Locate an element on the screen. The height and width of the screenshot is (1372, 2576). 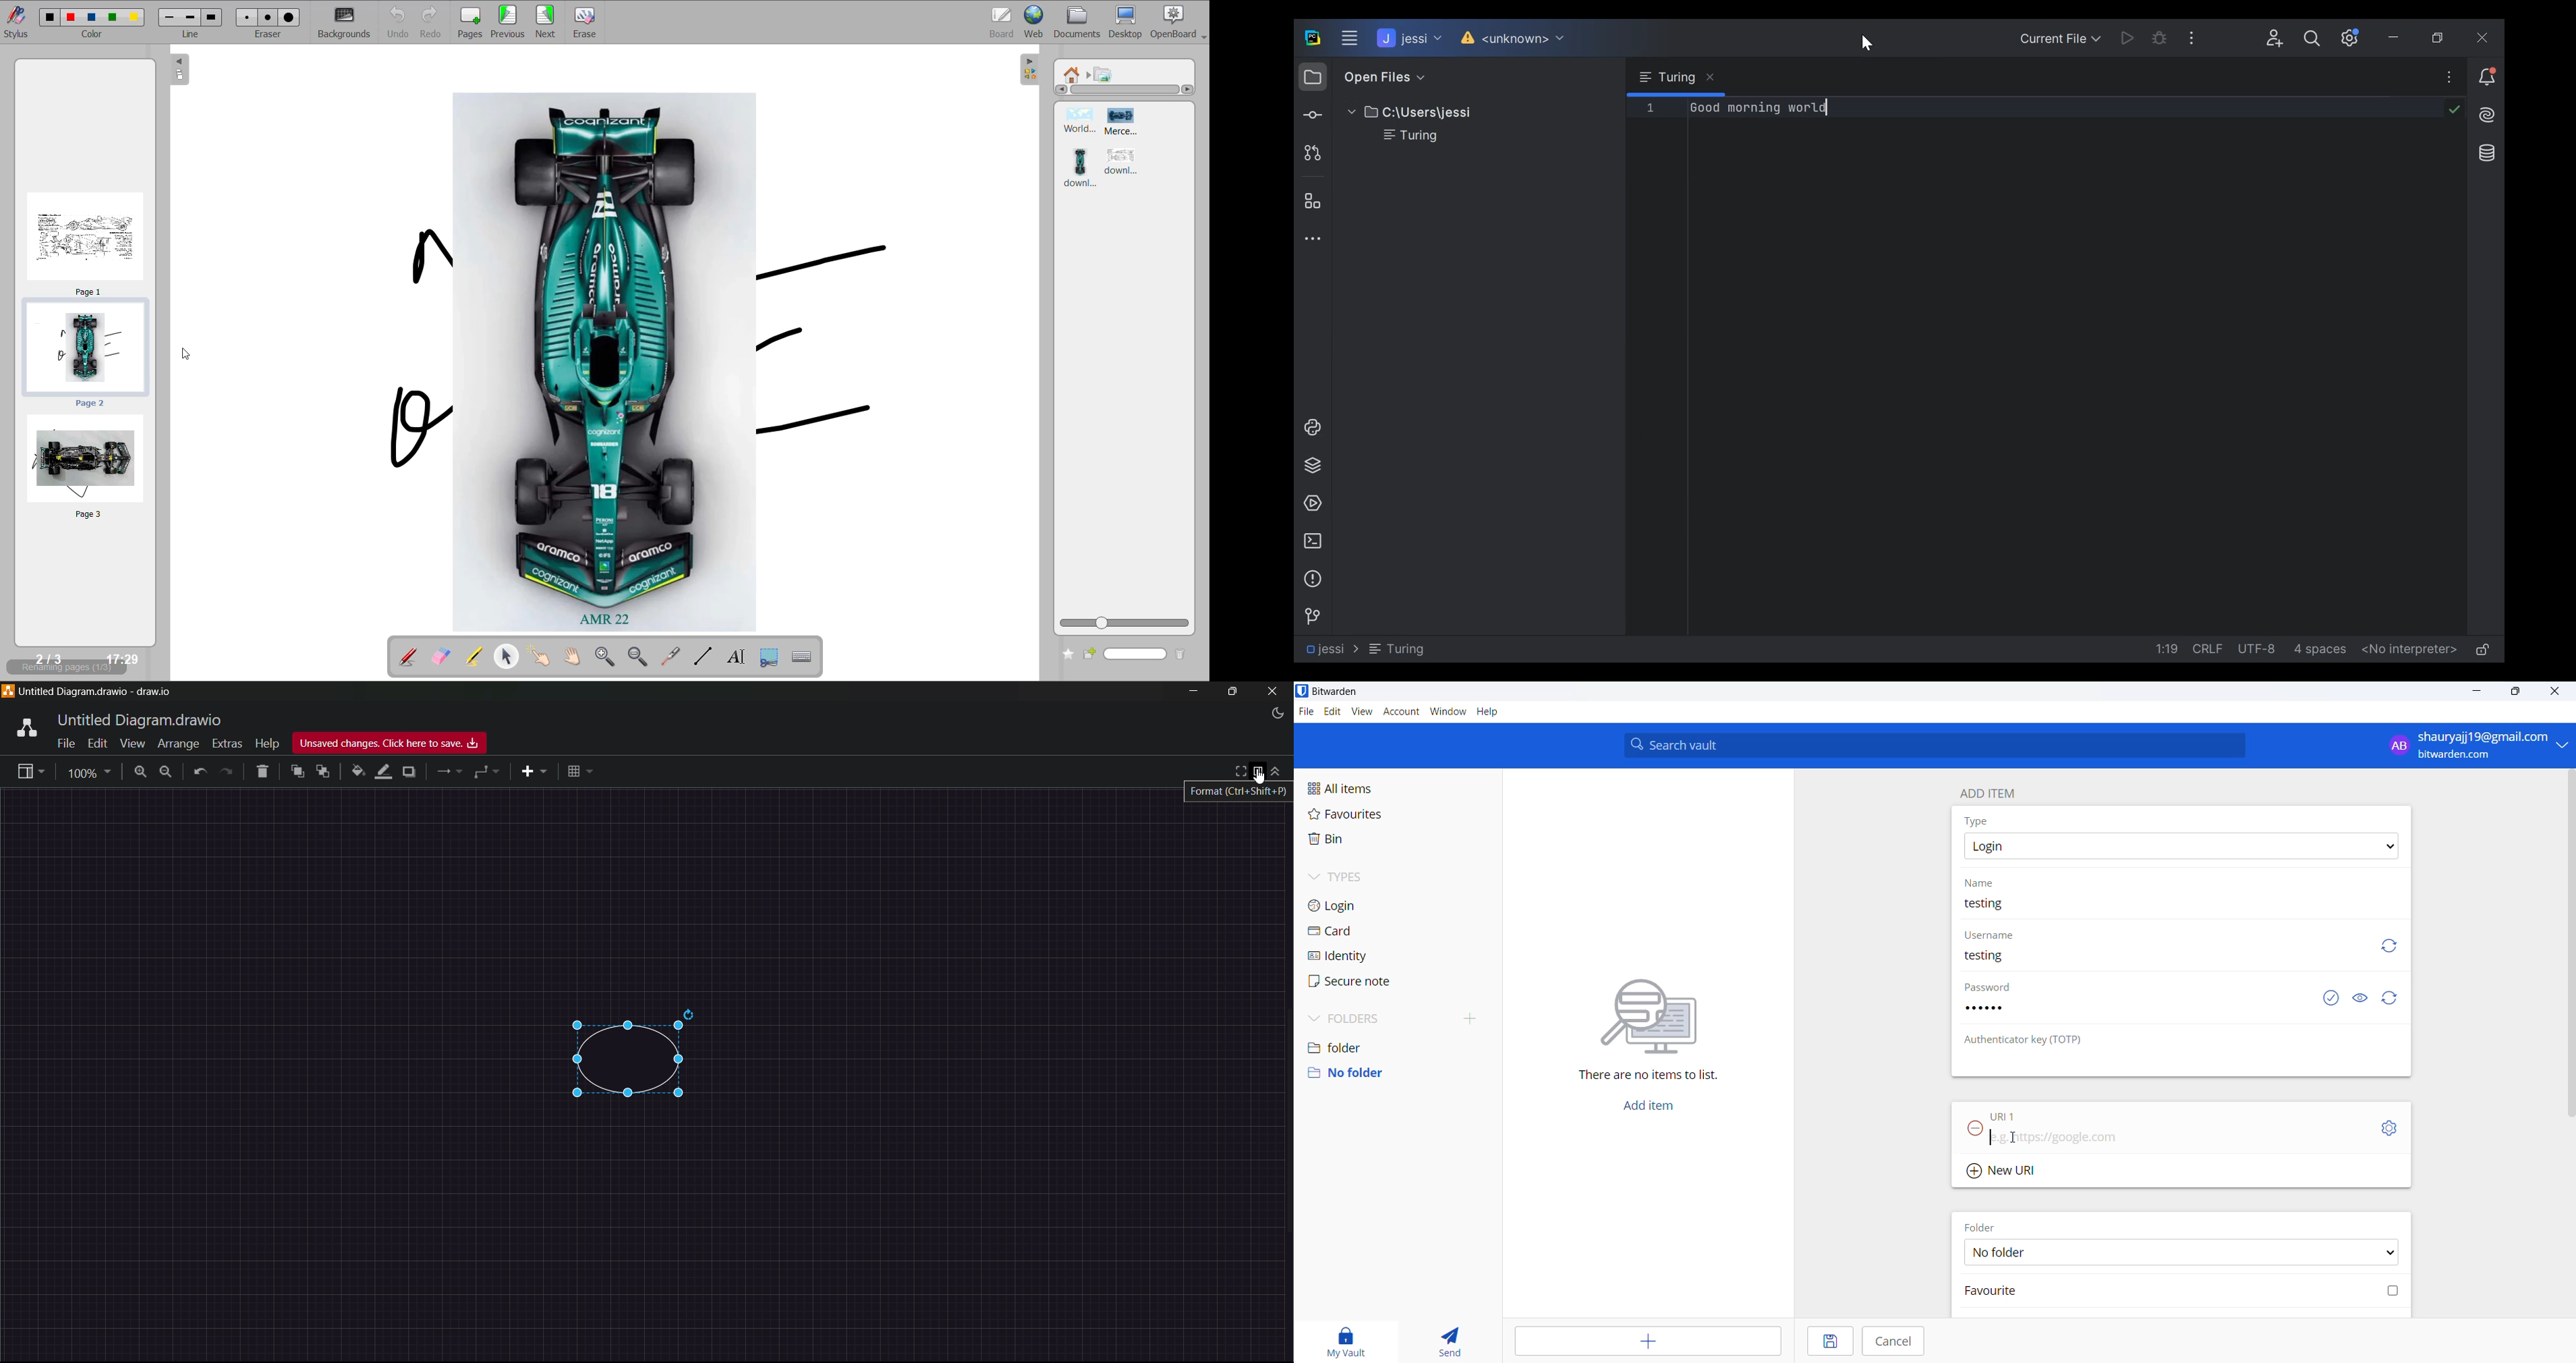
No interpreter is located at coordinates (2411, 649).